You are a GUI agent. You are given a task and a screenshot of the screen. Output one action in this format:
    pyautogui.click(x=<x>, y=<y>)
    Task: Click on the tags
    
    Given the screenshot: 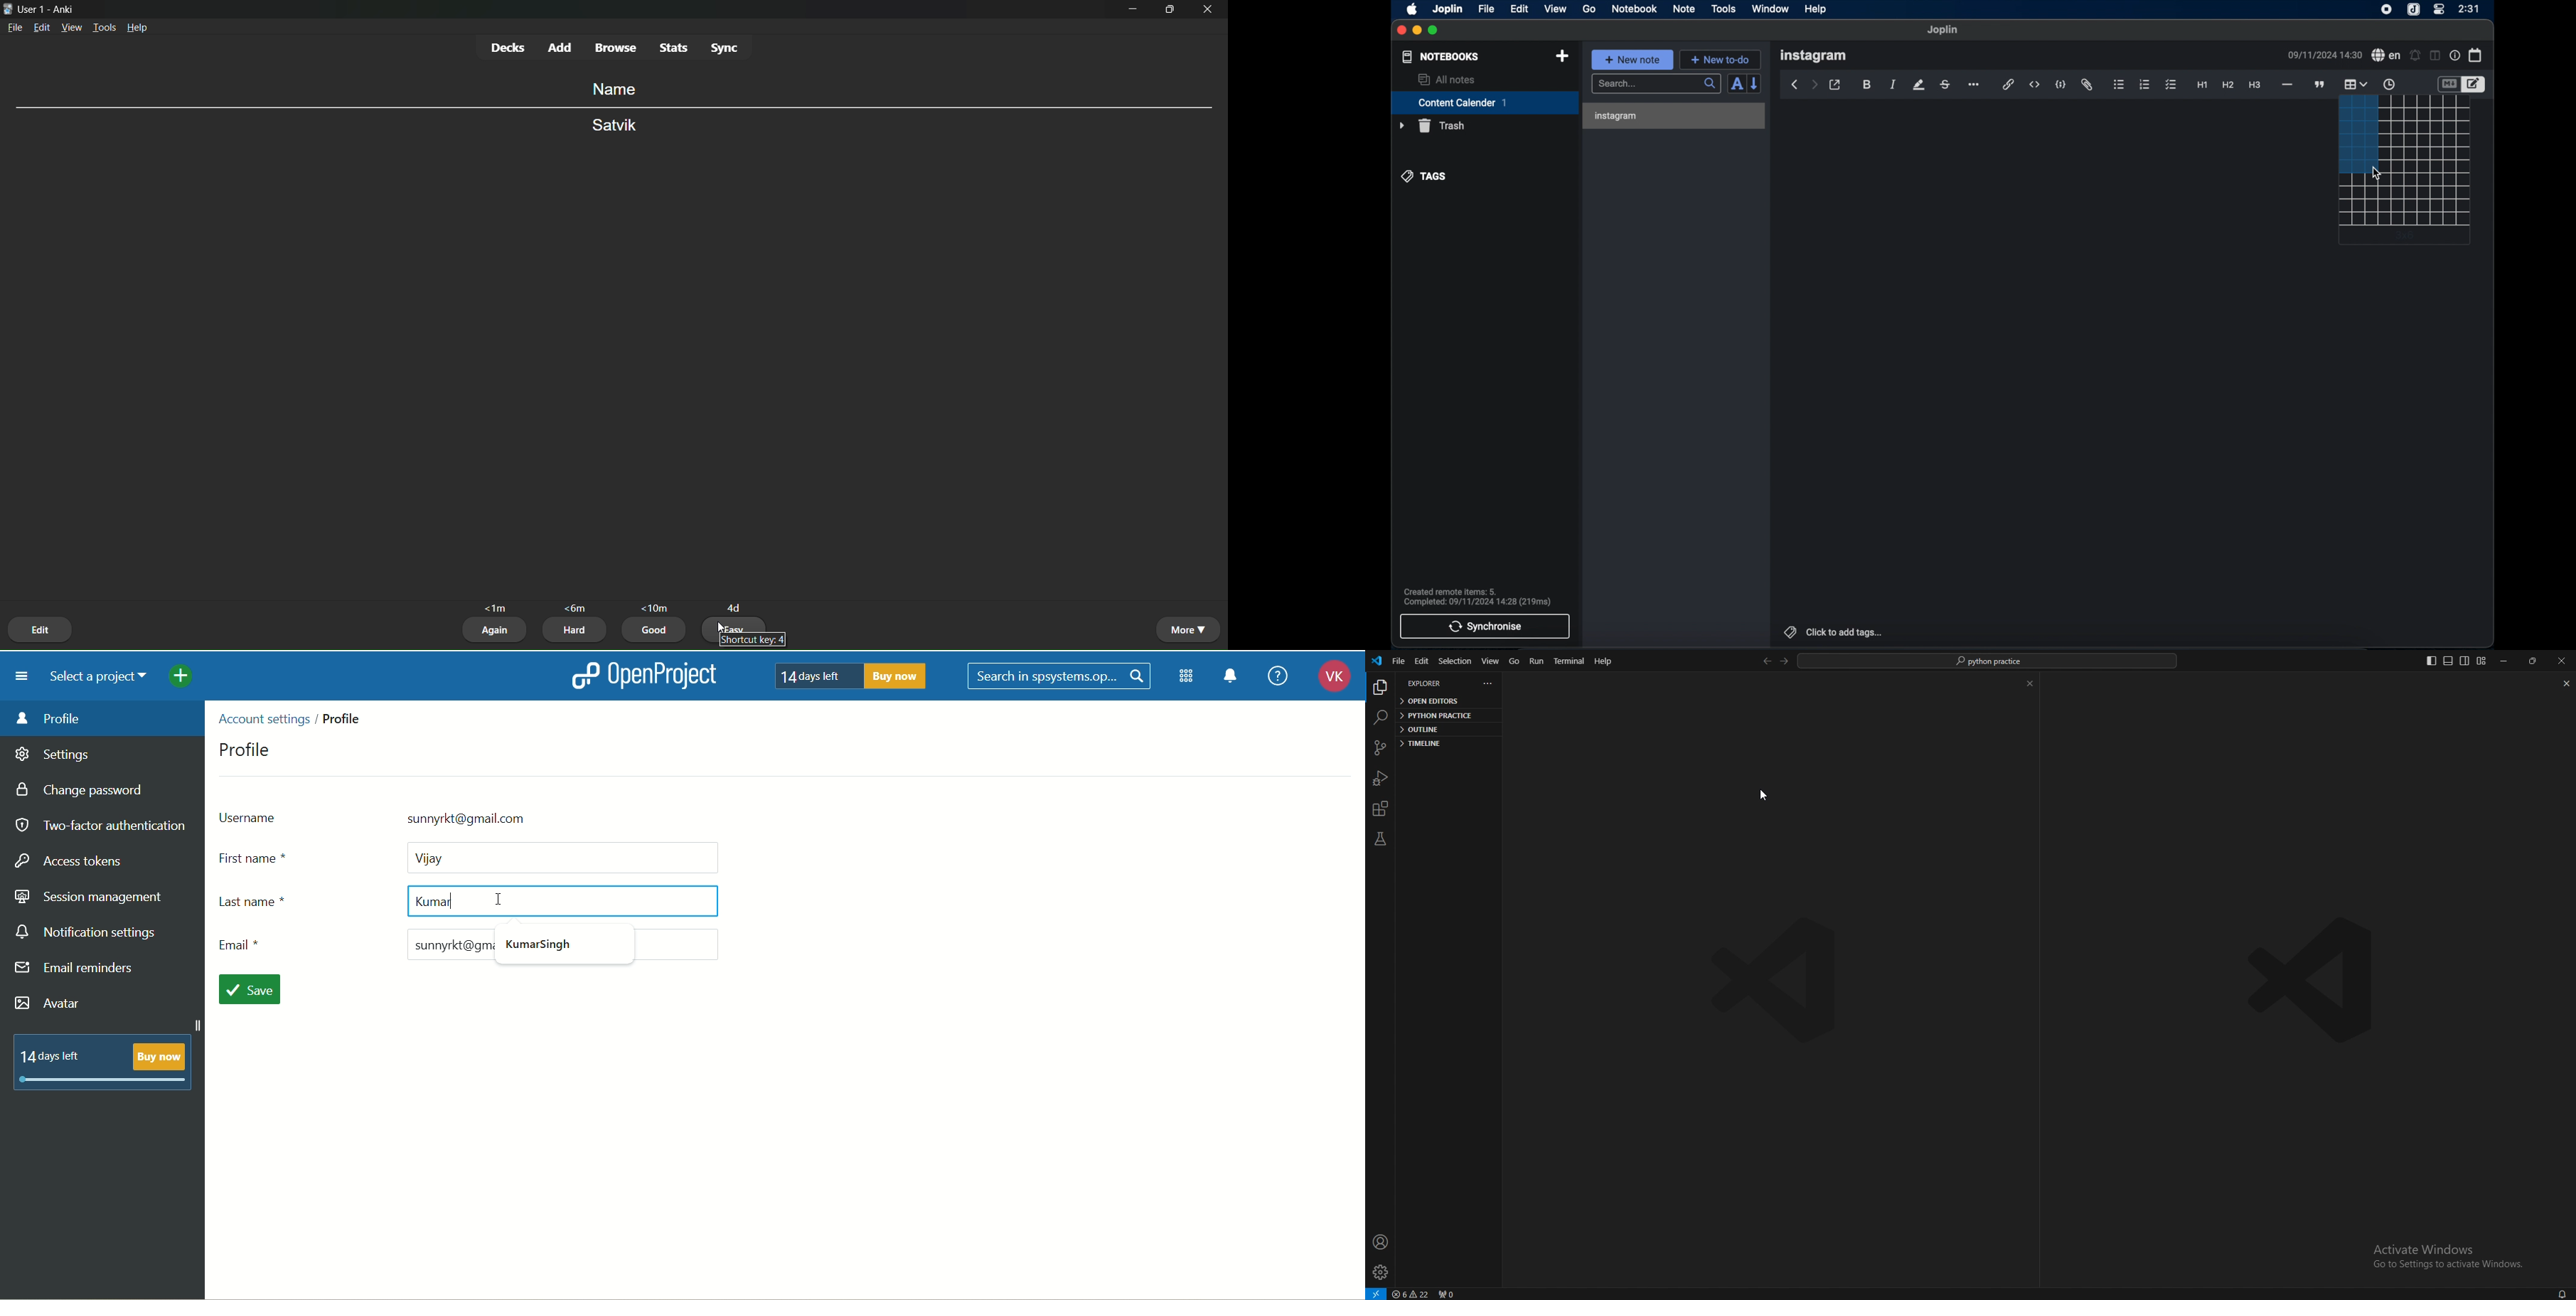 What is the action you would take?
    pyautogui.click(x=1424, y=176)
    